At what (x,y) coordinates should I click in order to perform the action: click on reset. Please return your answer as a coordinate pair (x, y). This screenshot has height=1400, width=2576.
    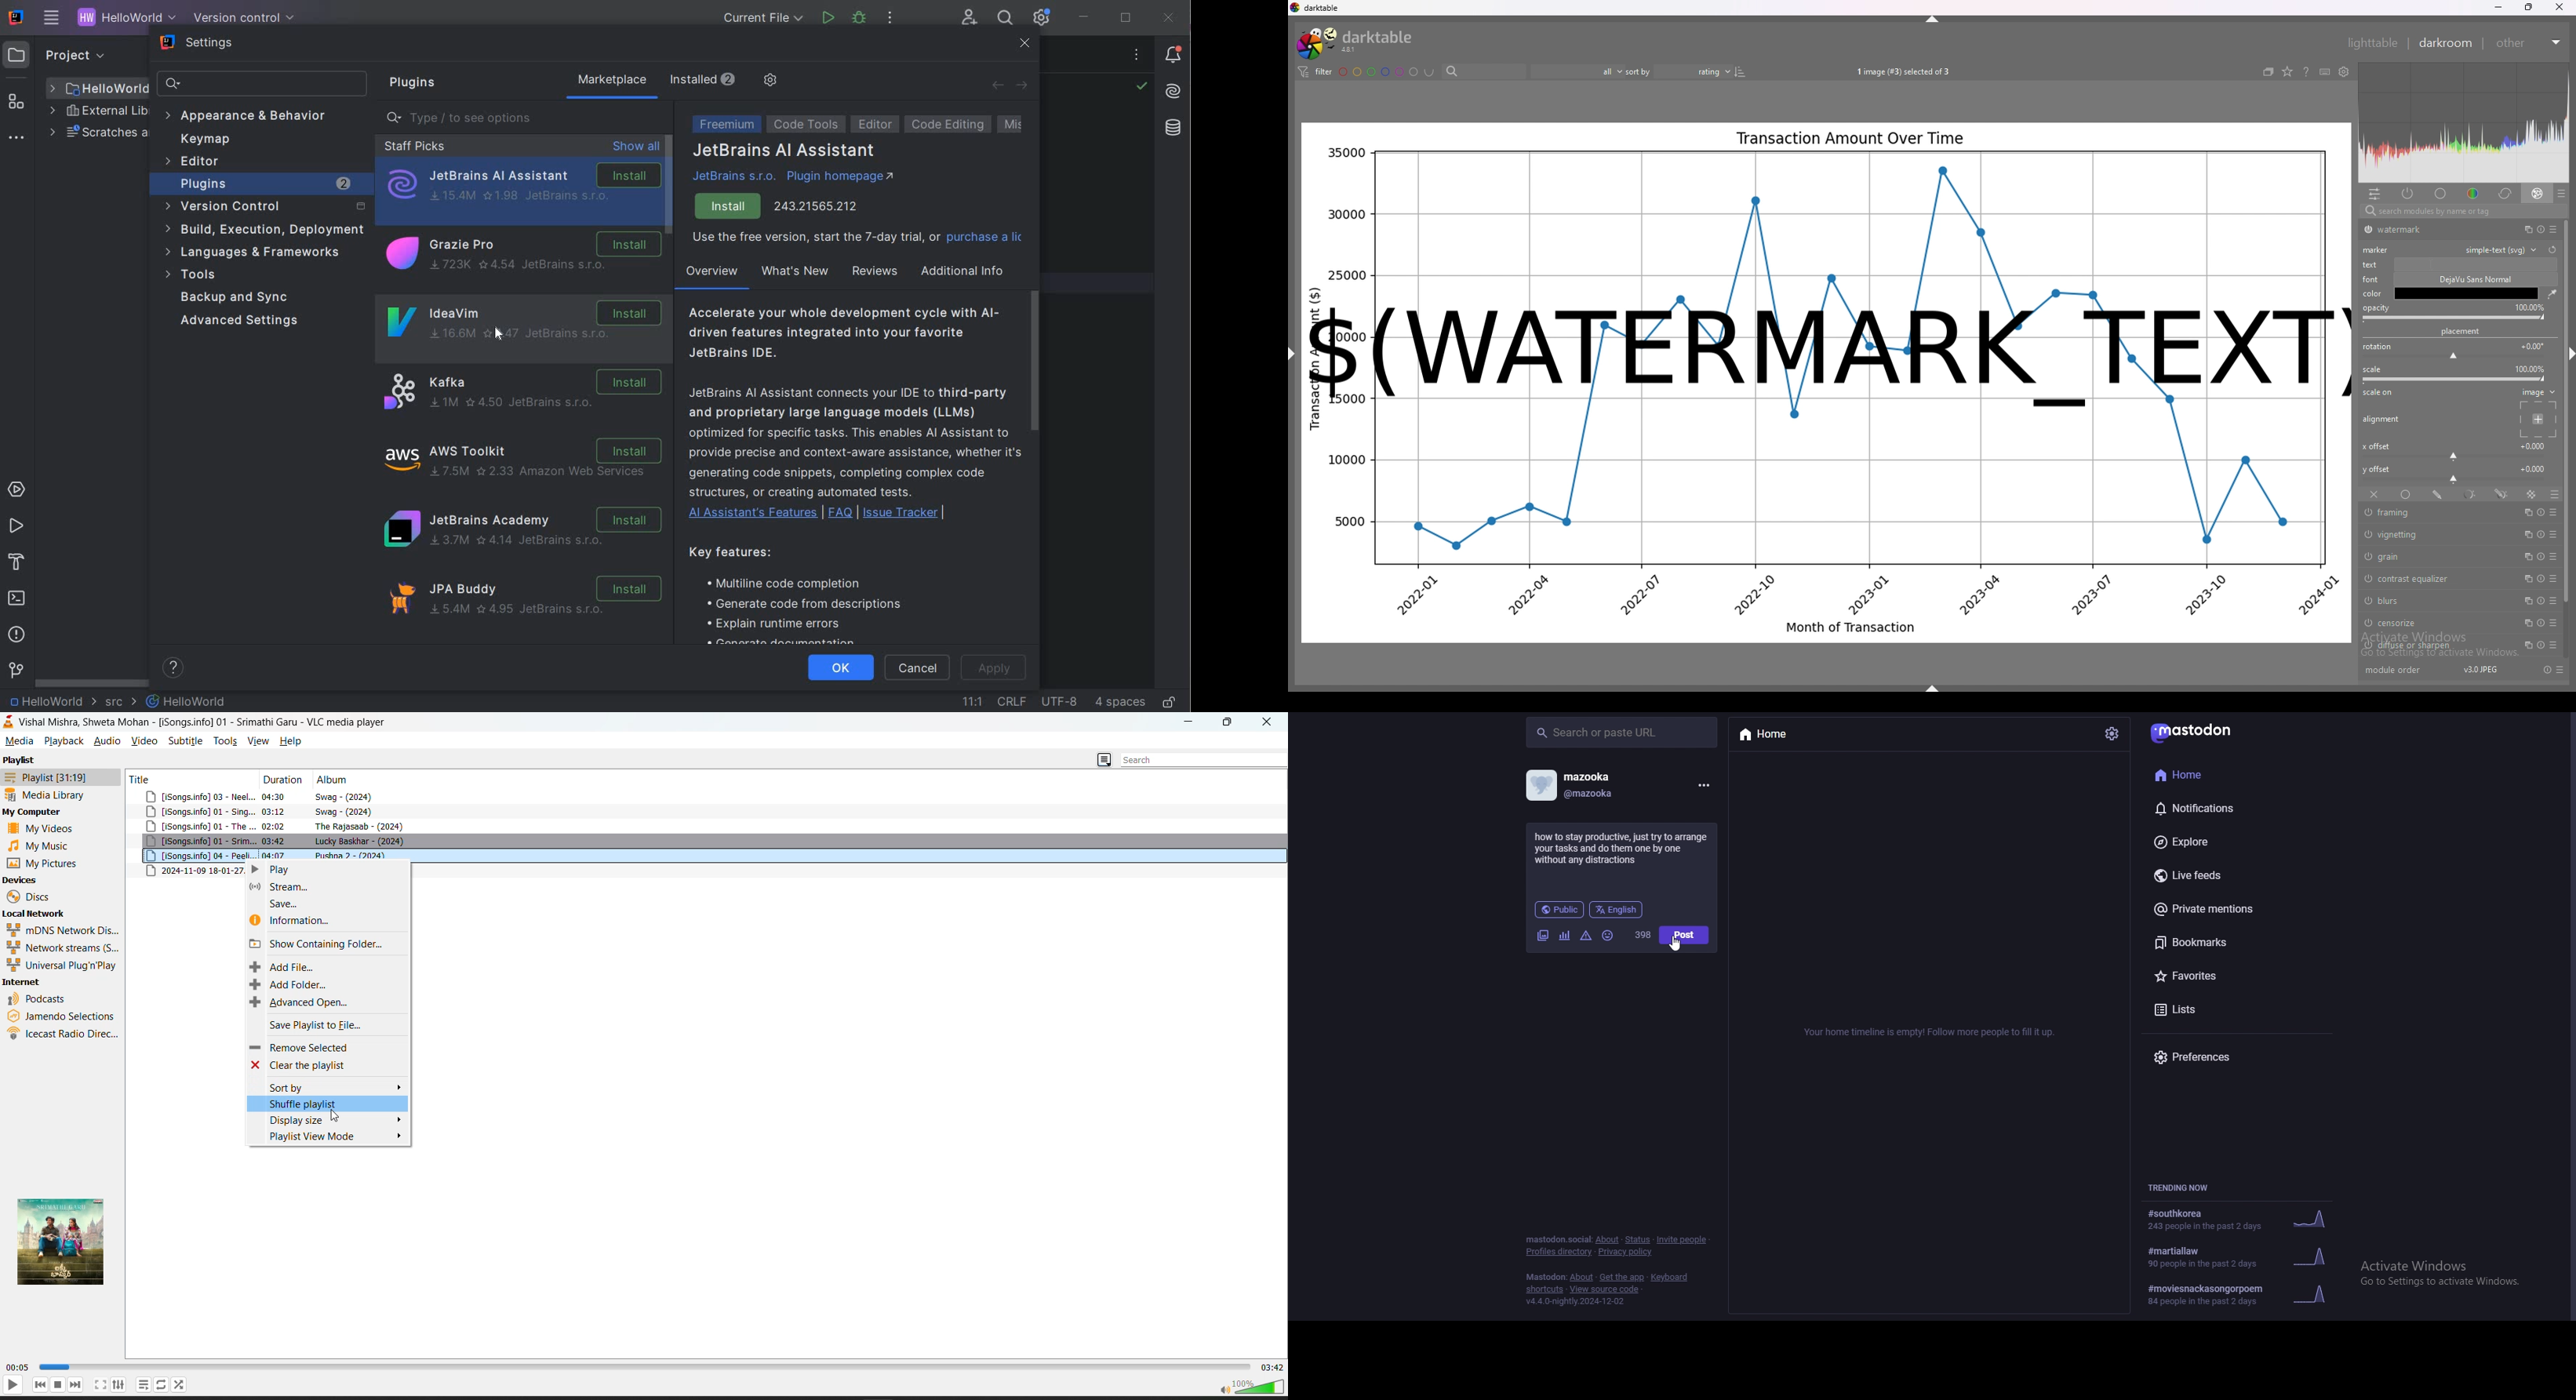
    Looking at the image, I should click on (2546, 670).